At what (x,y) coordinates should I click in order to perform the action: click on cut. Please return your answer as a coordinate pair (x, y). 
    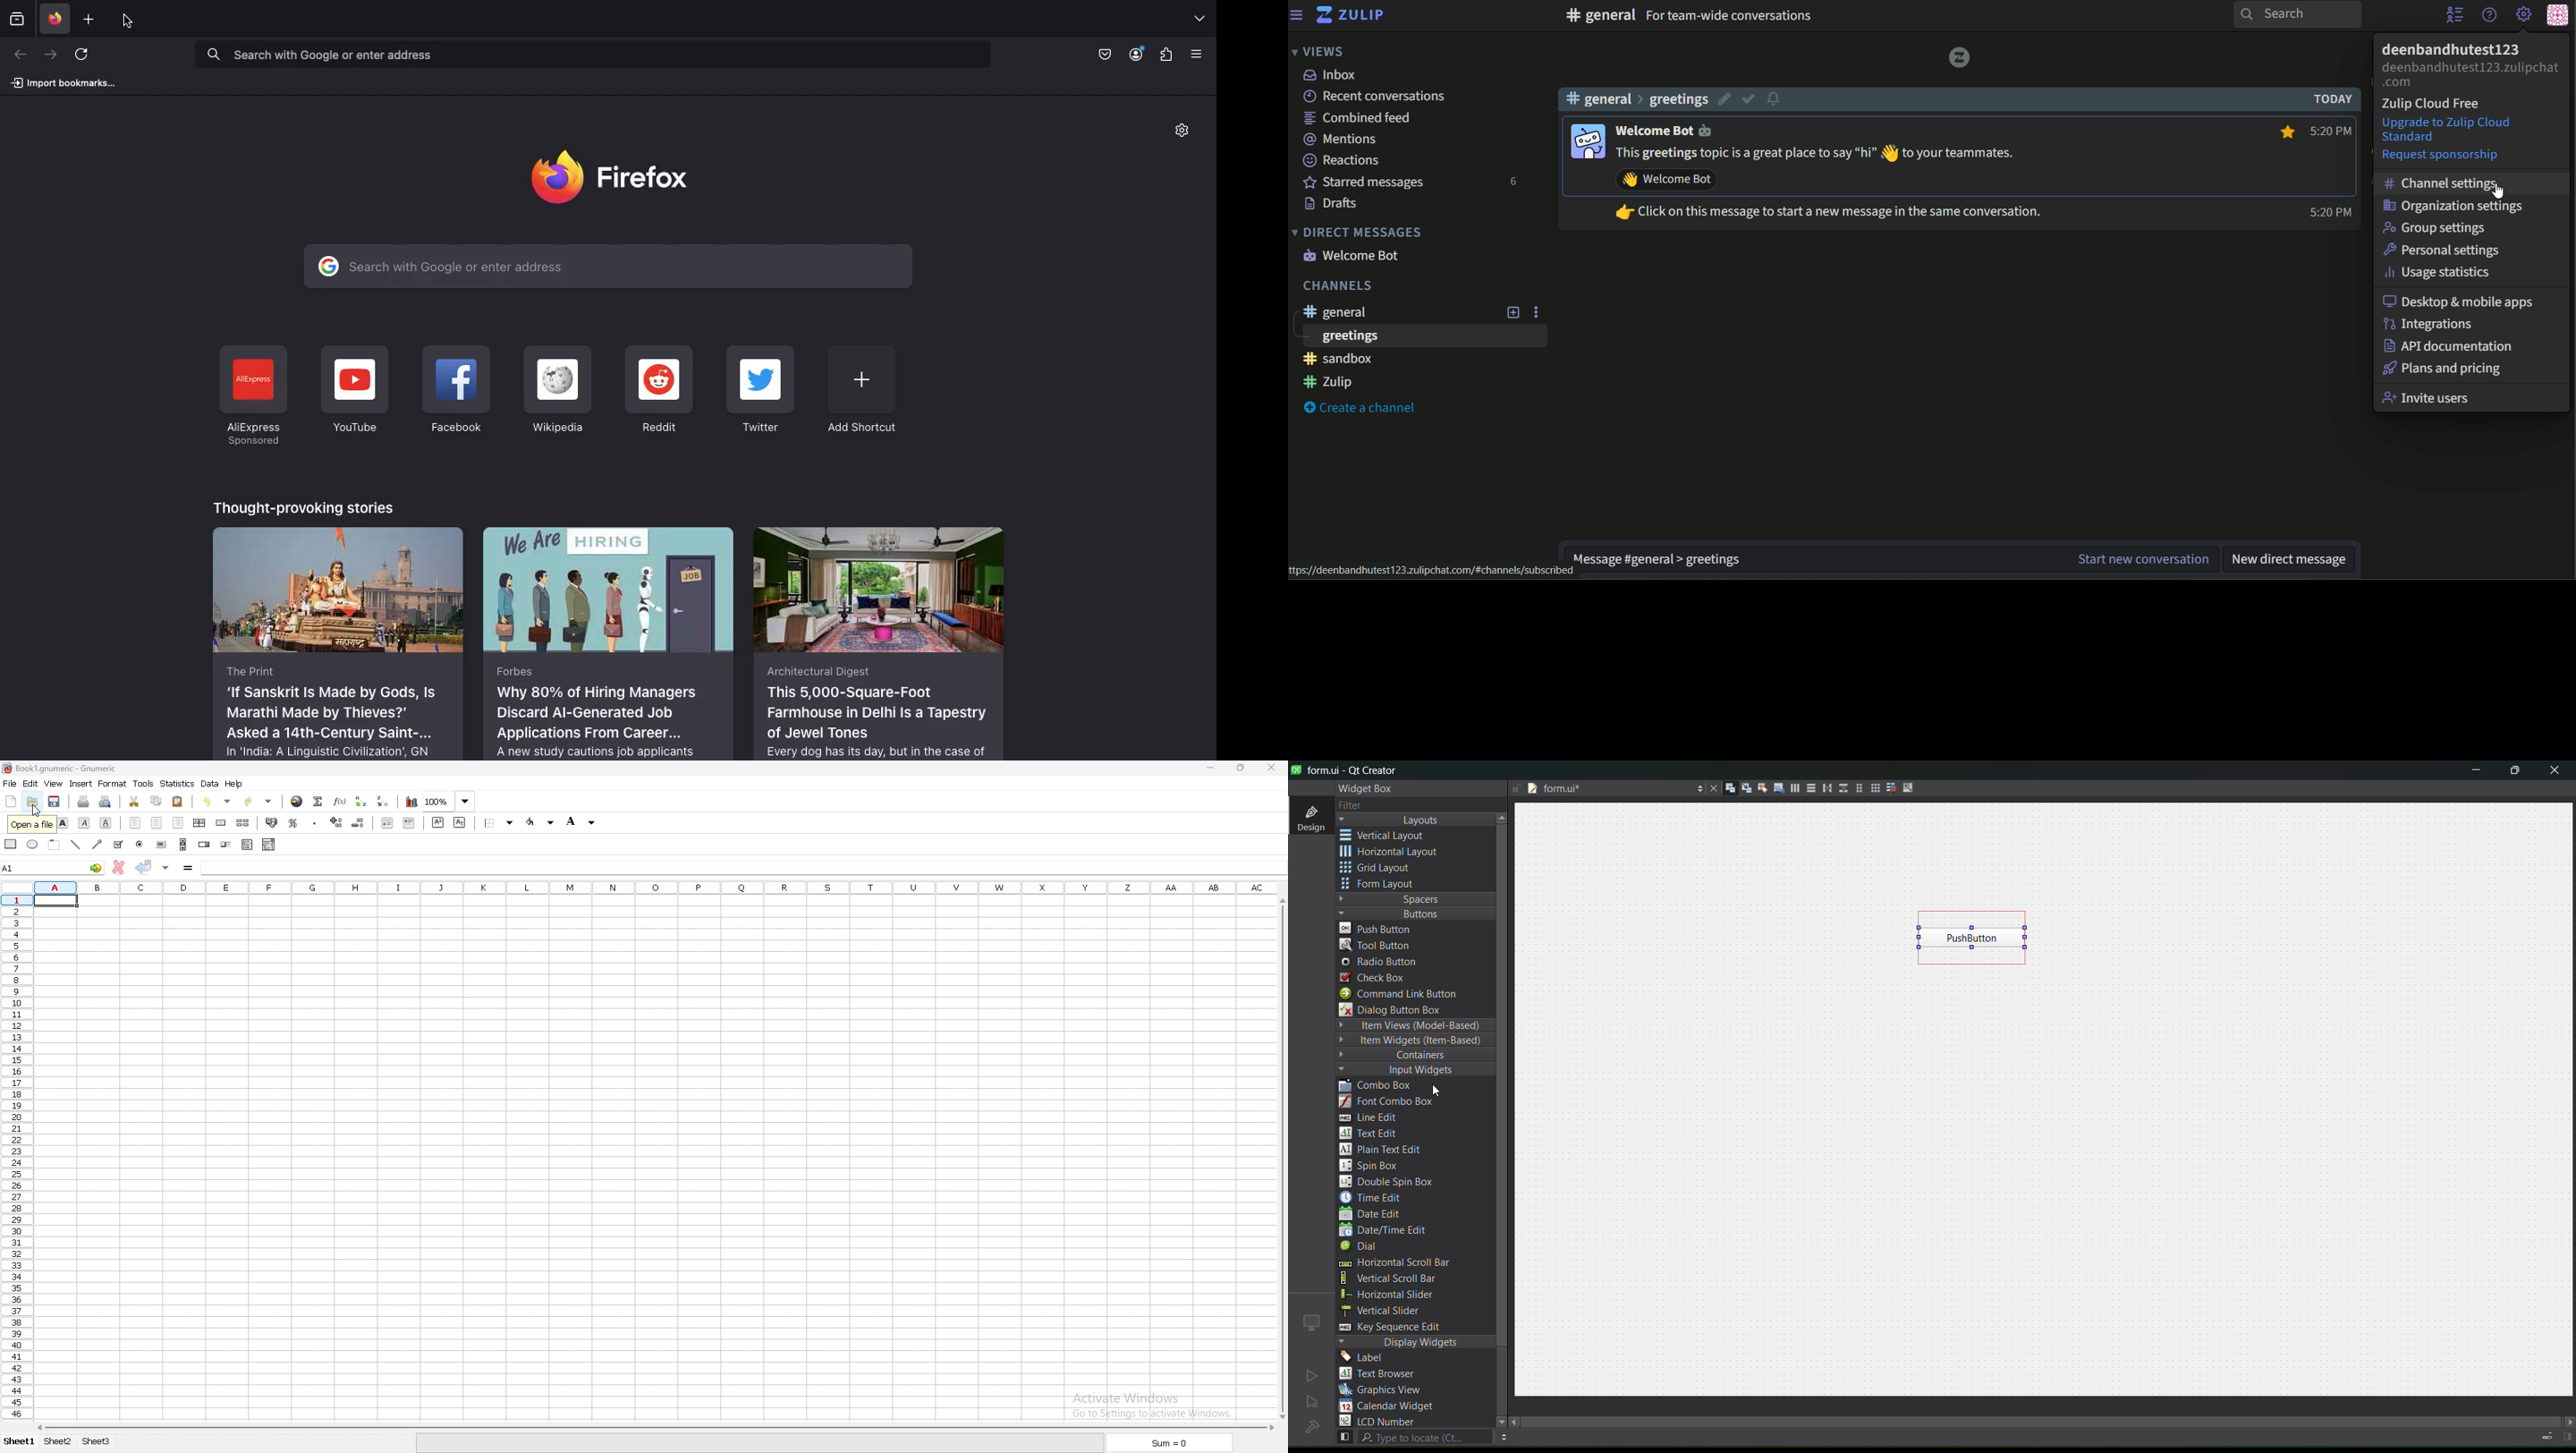
    Looking at the image, I should click on (134, 802).